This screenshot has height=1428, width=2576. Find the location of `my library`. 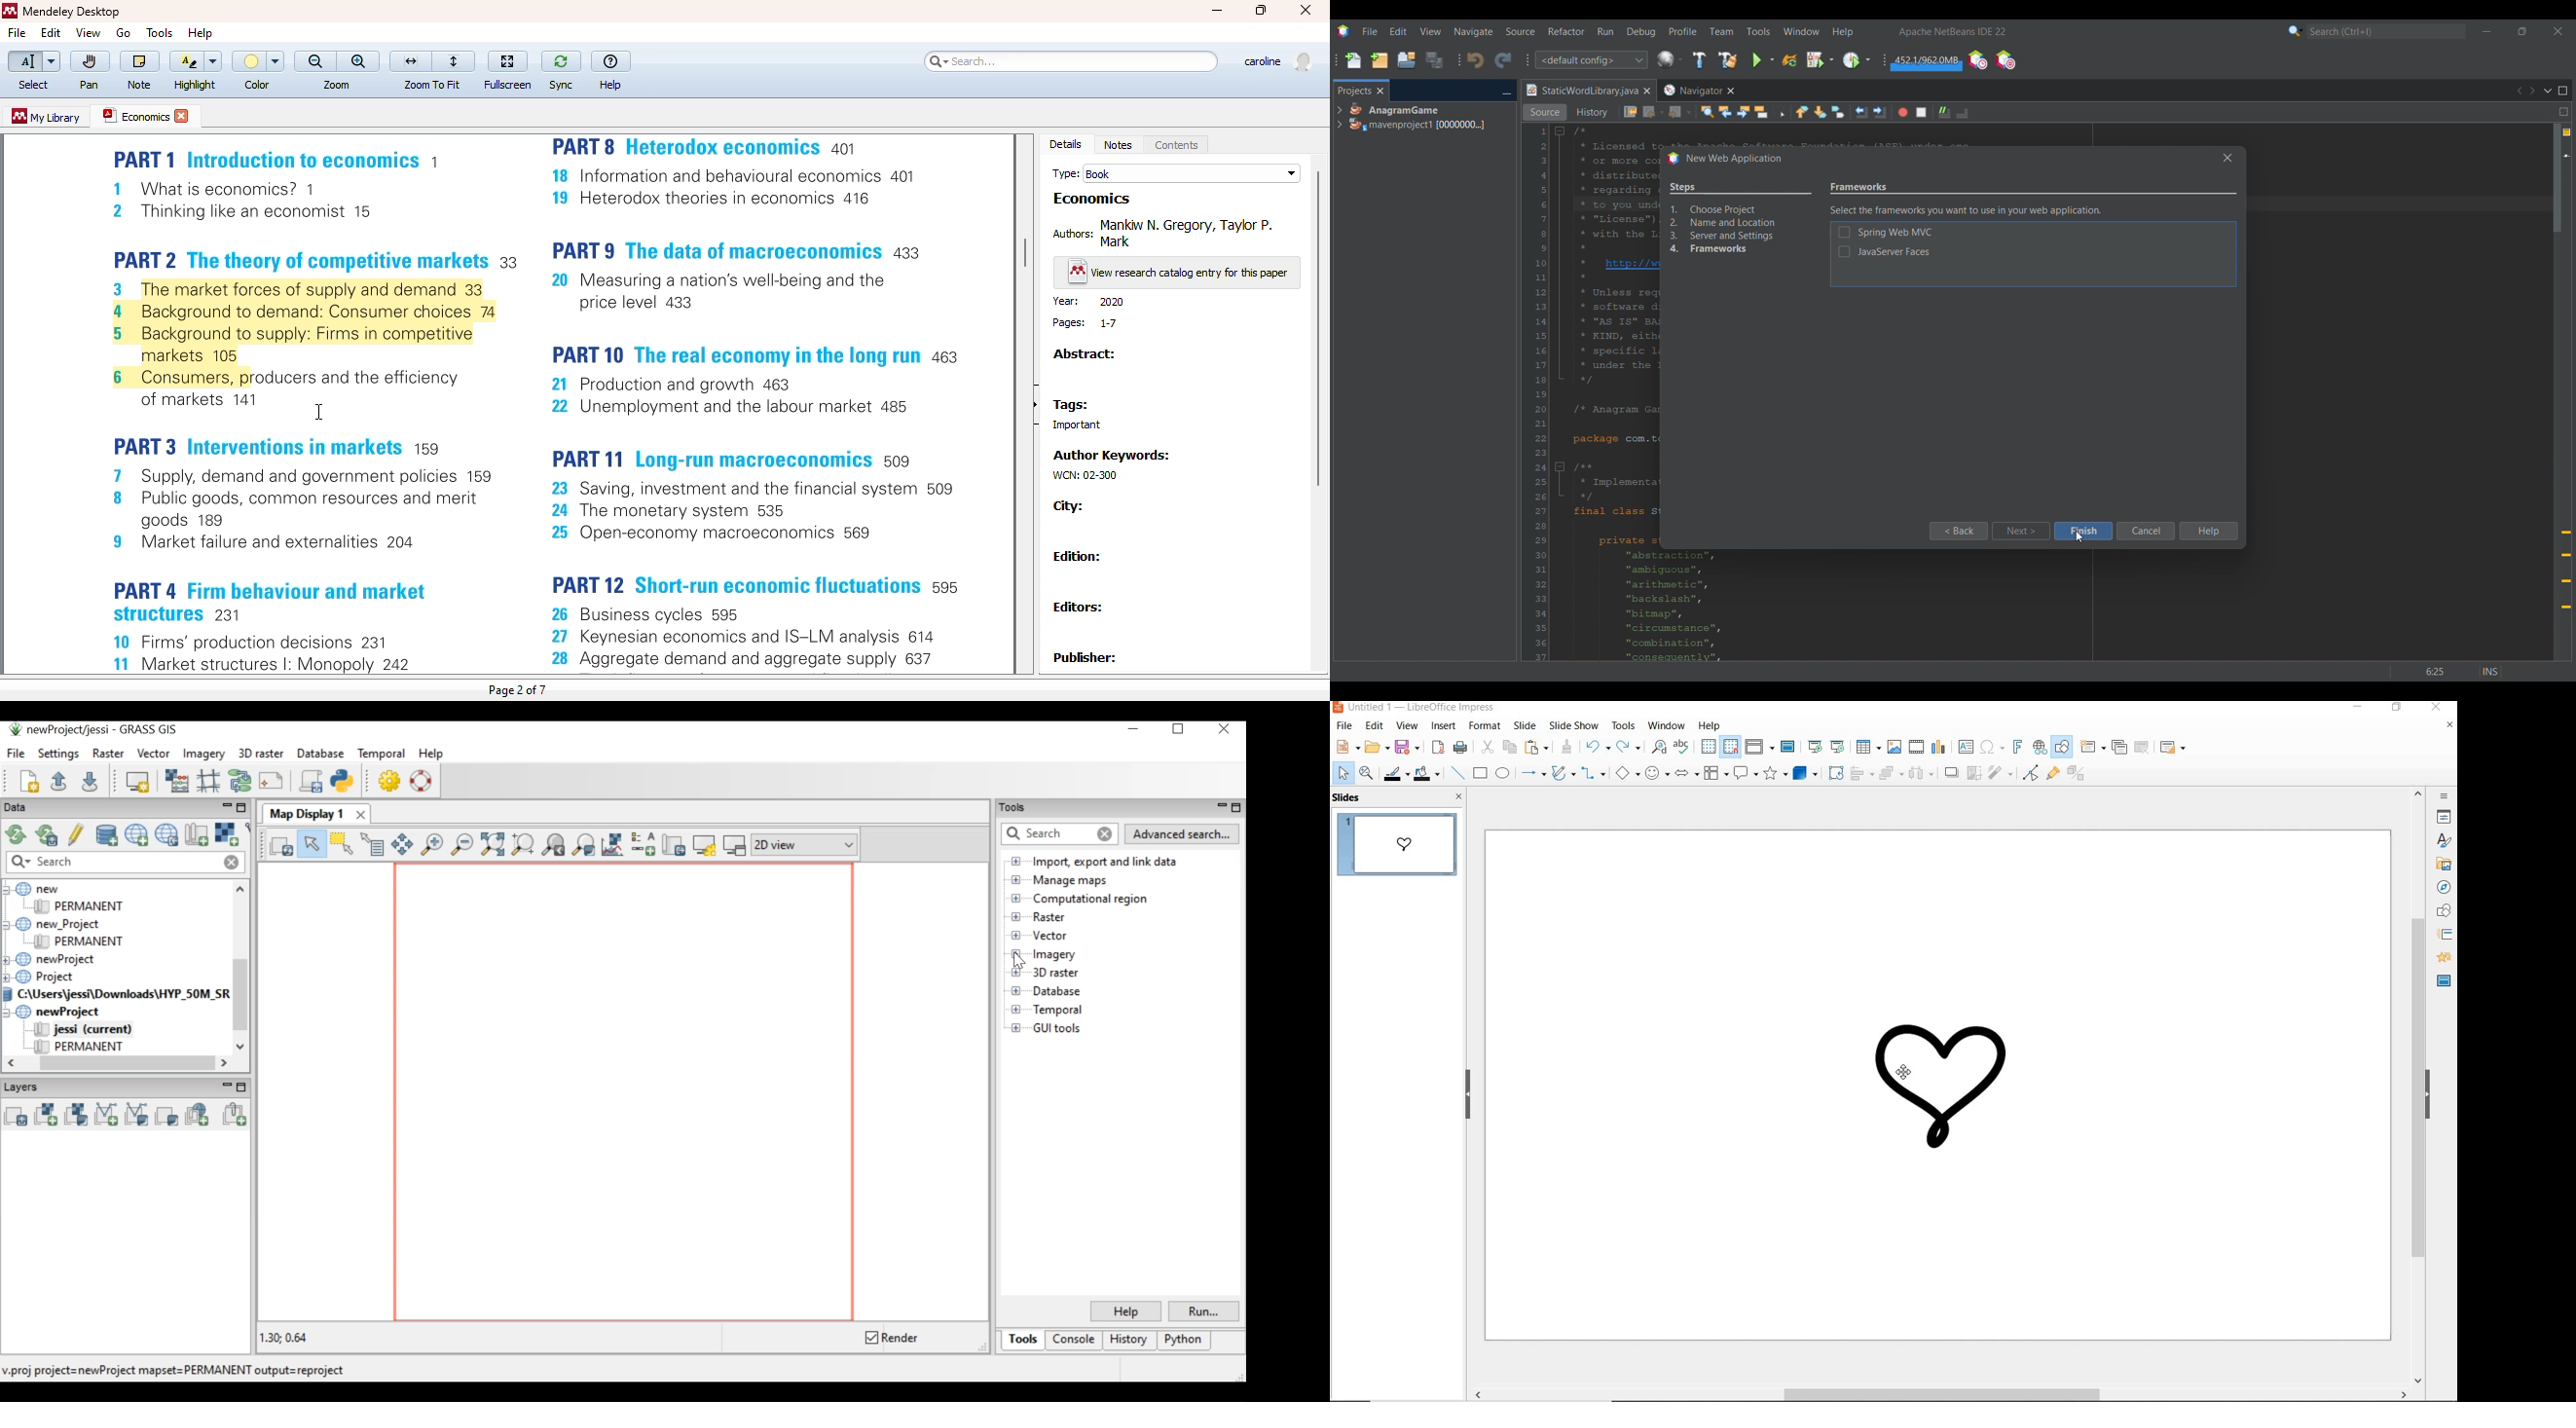

my library is located at coordinates (45, 116).